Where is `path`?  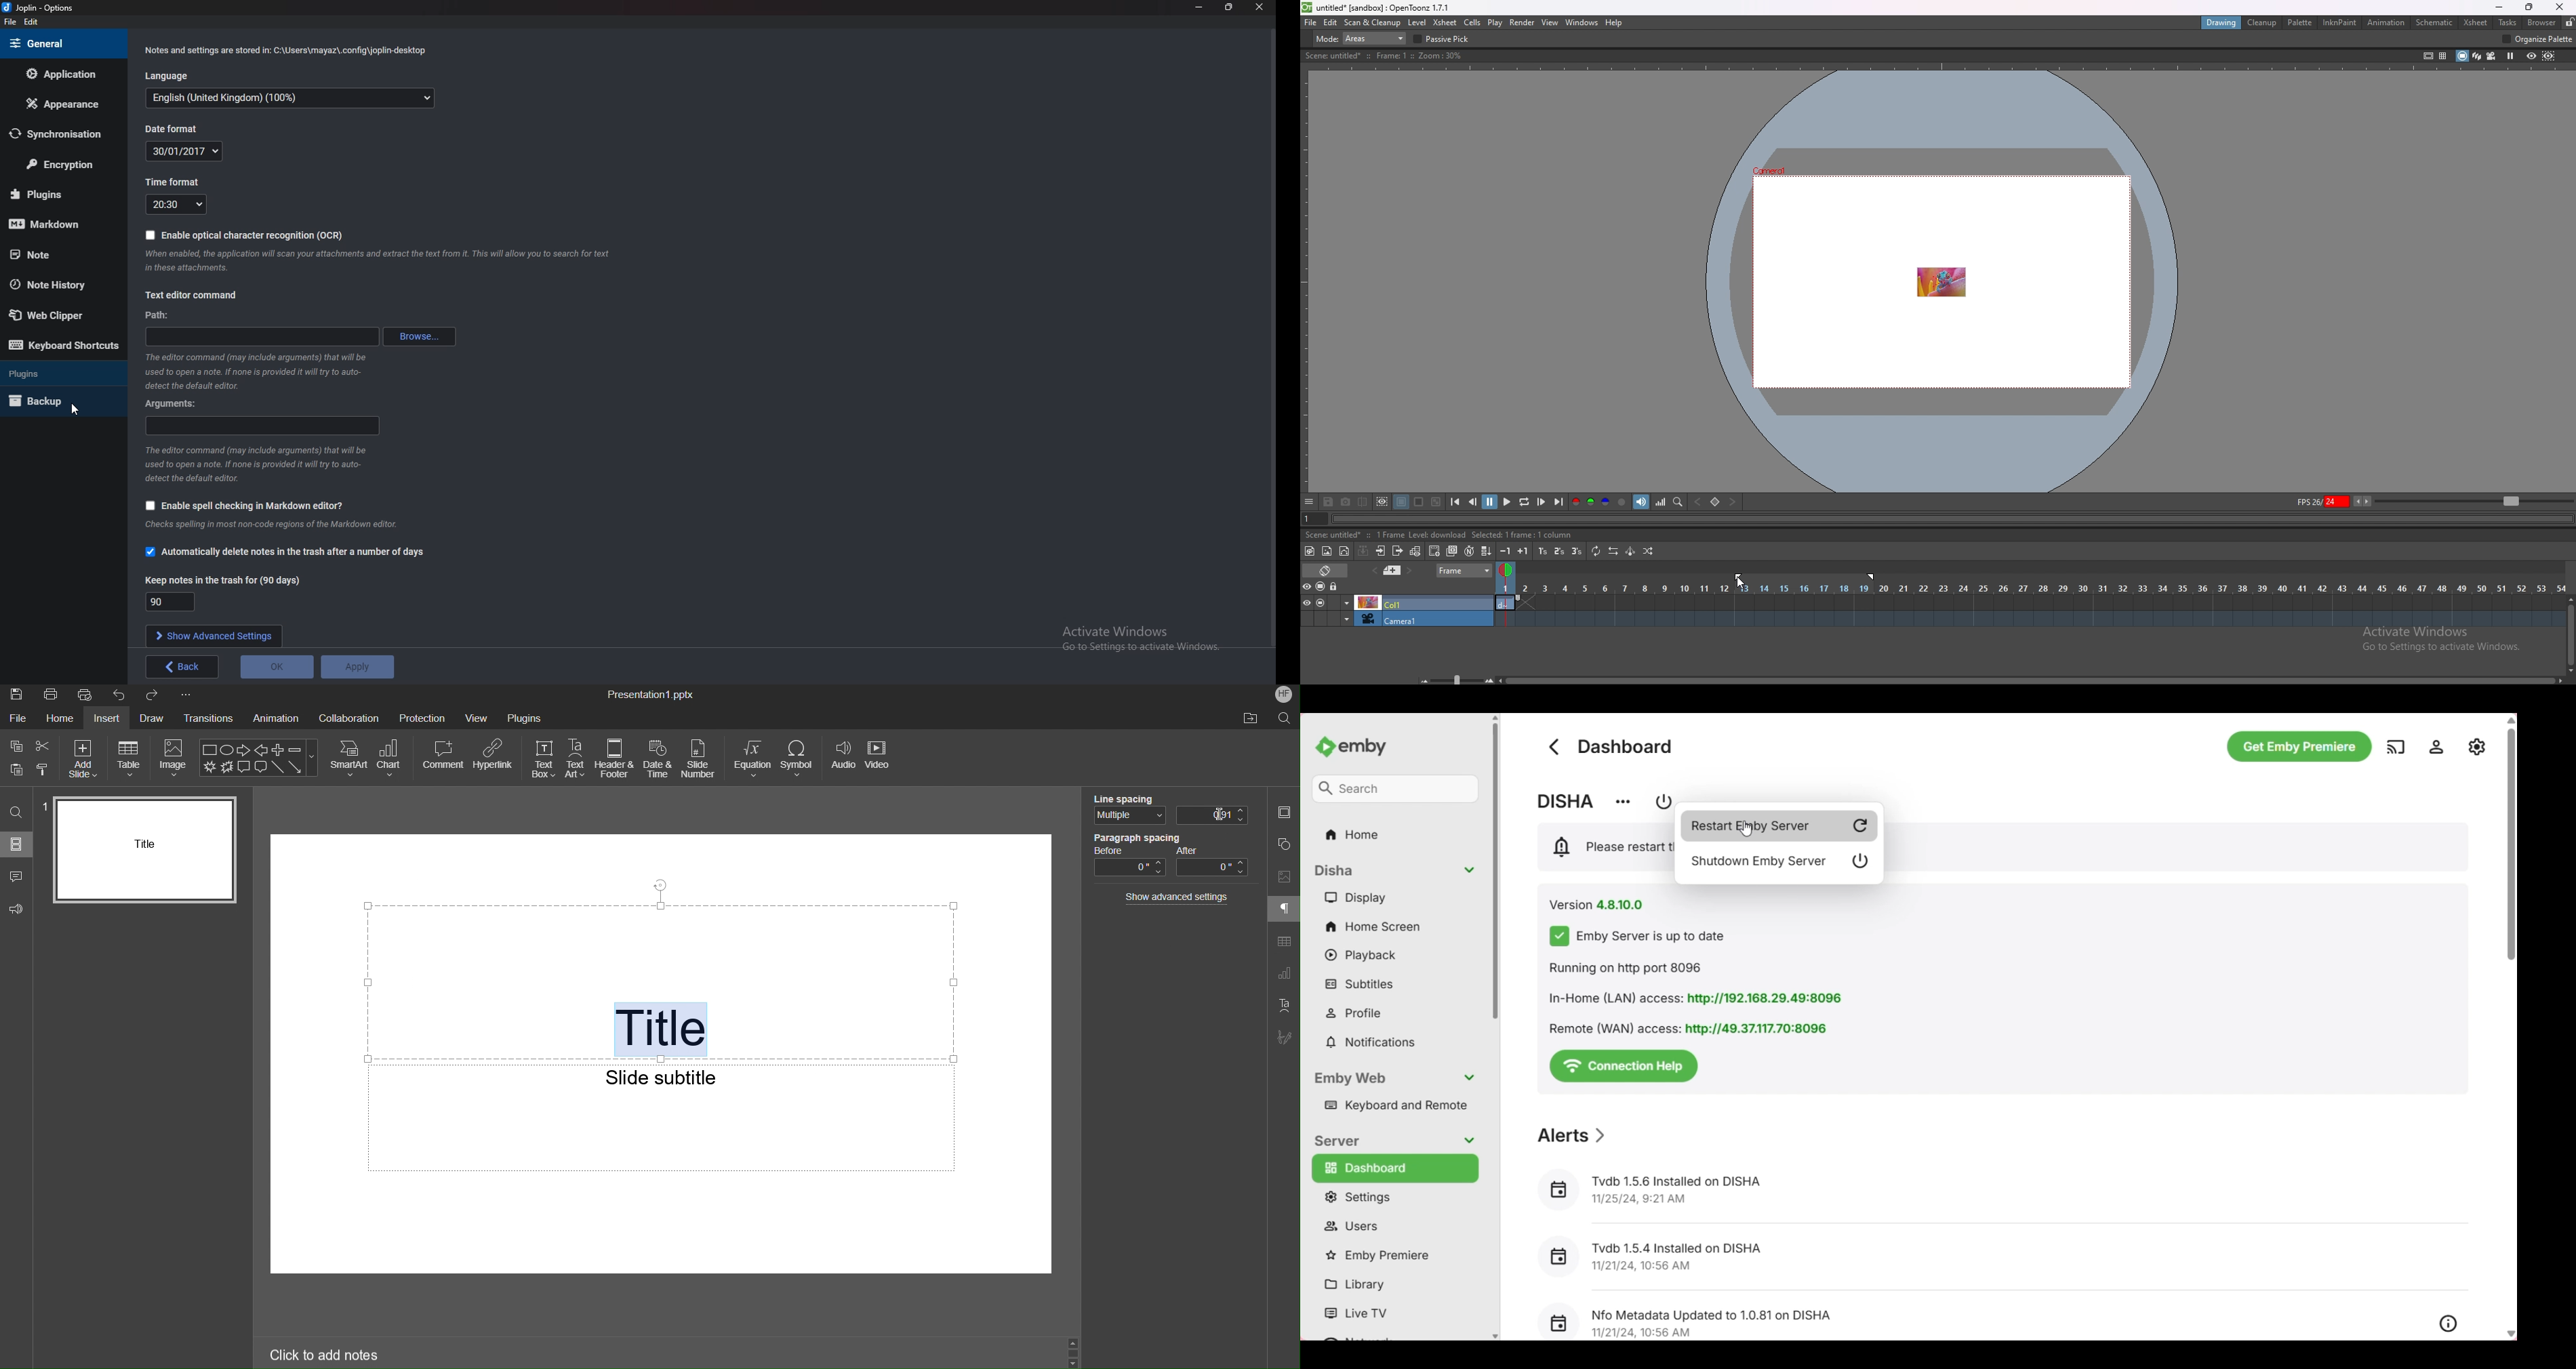 path is located at coordinates (162, 316).